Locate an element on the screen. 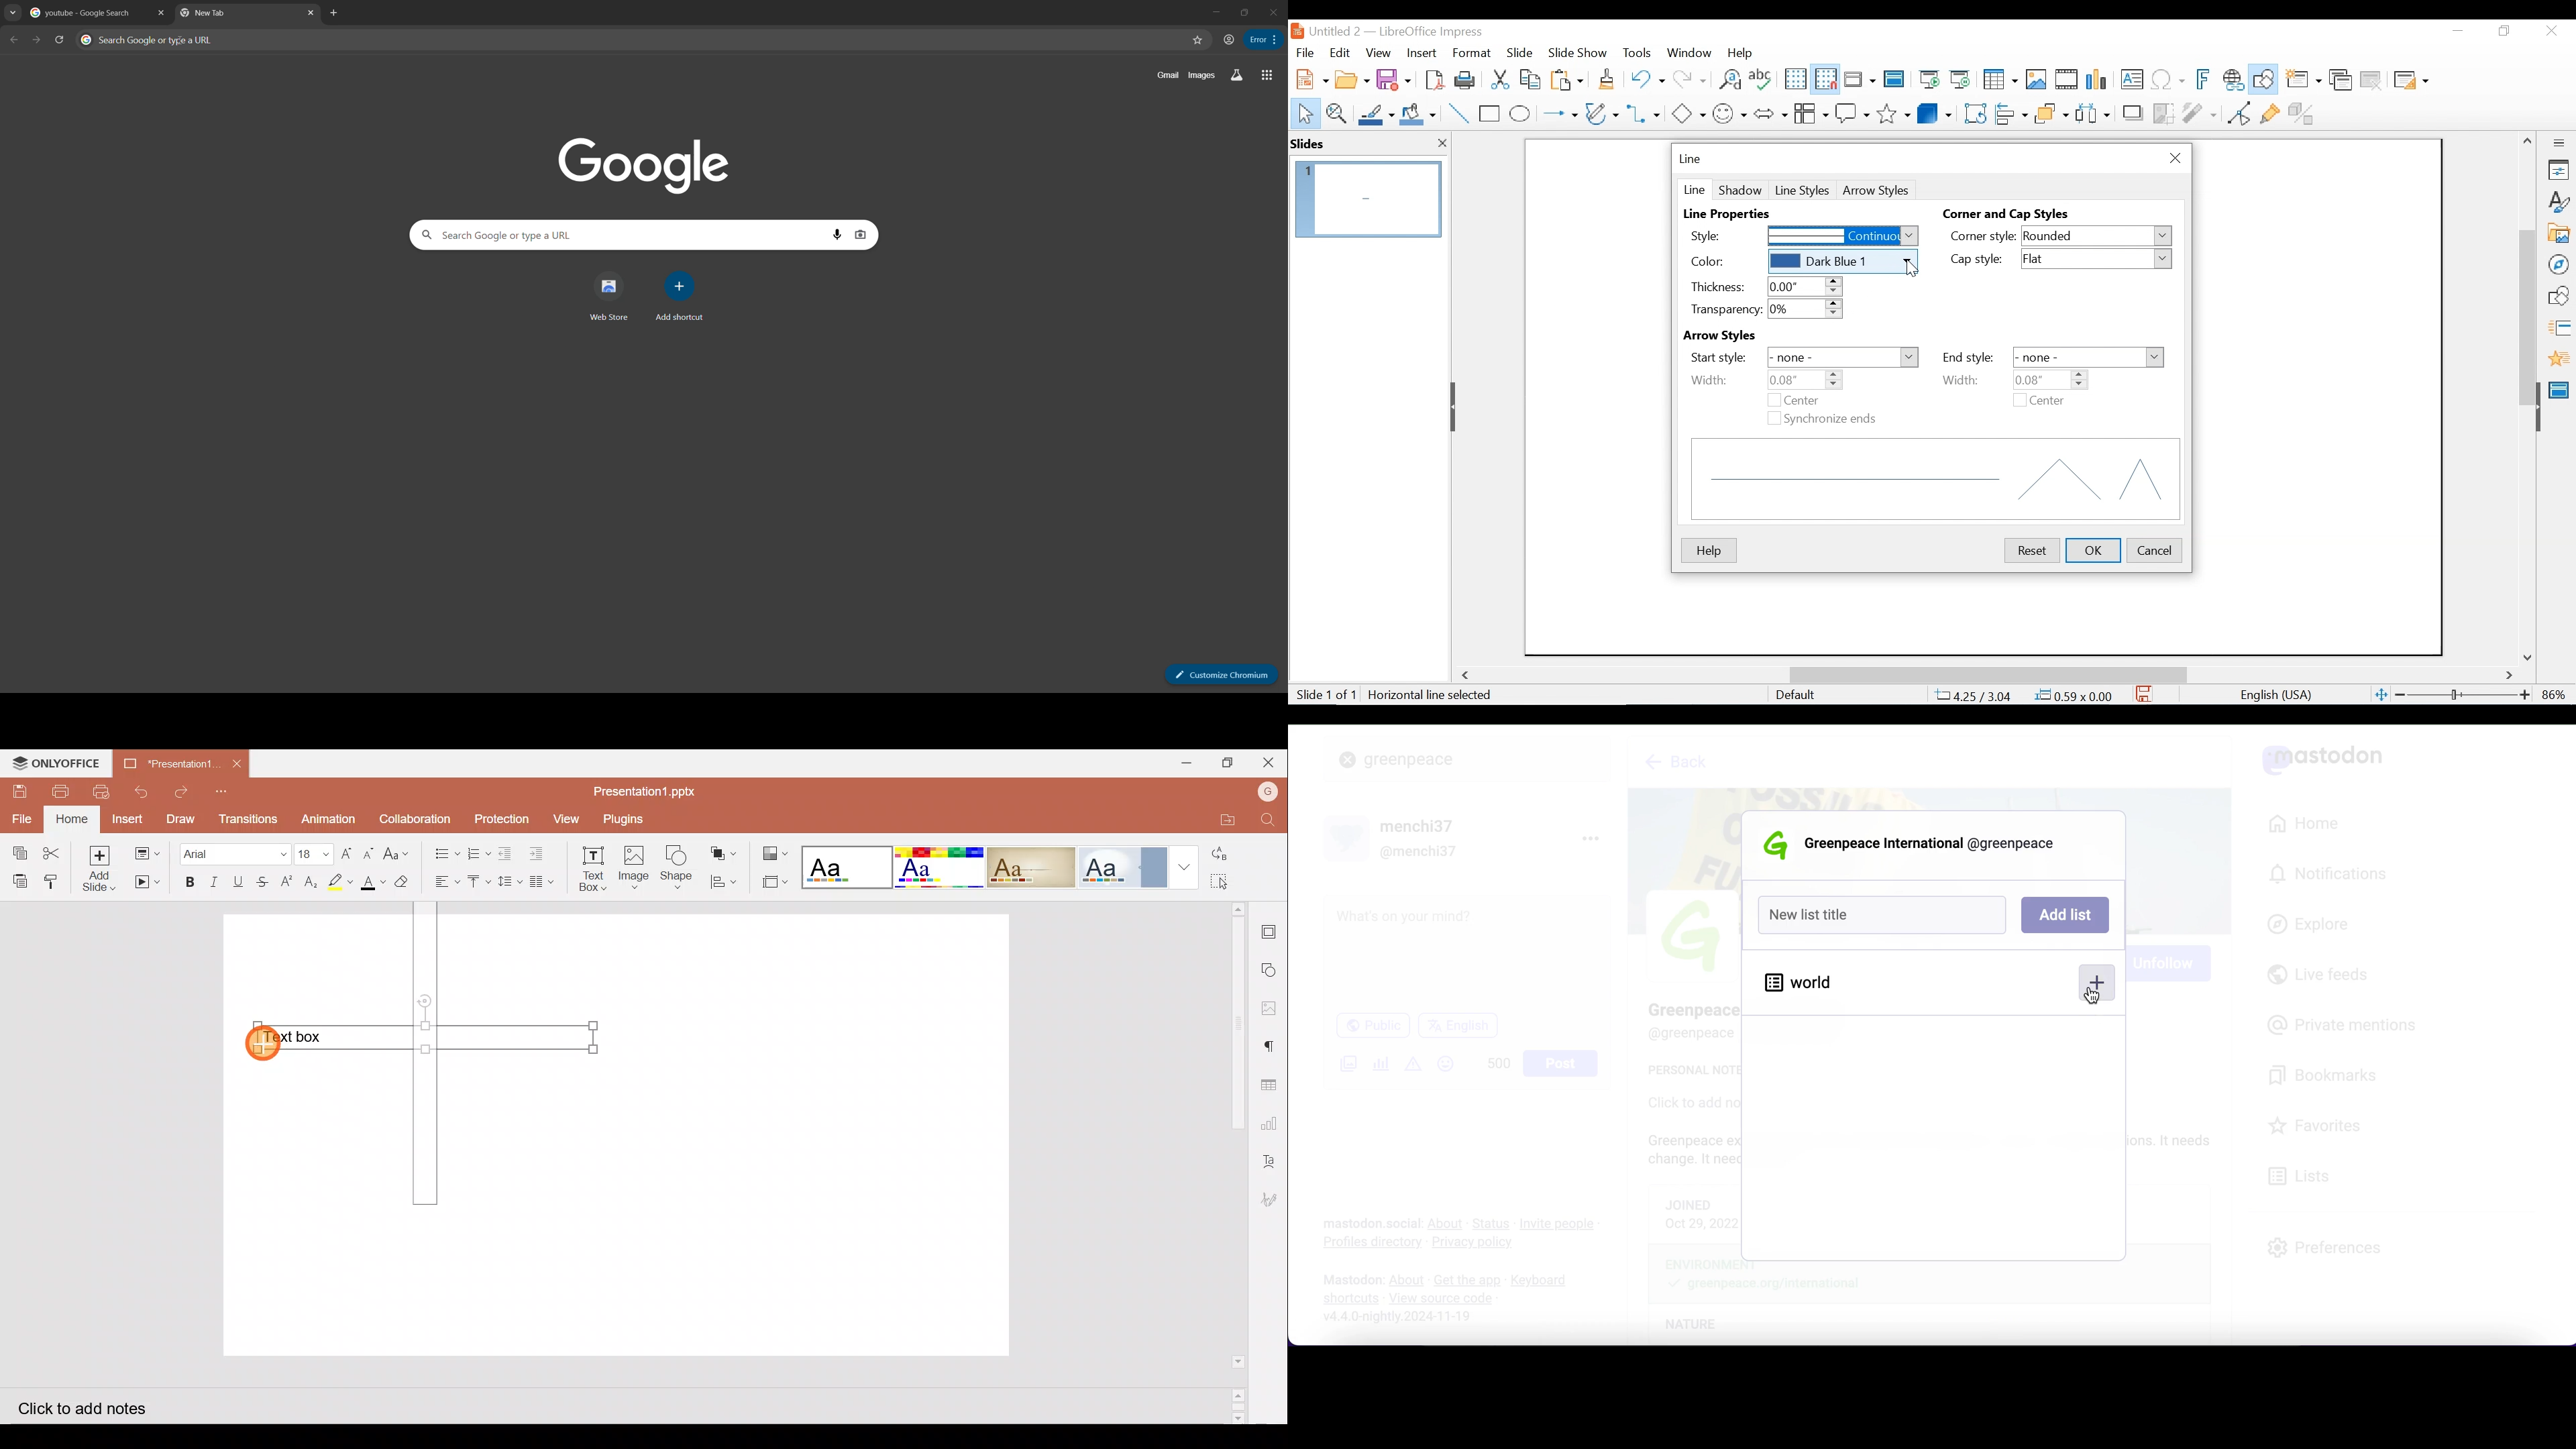  mastodon logo is located at coordinates (2322, 757).